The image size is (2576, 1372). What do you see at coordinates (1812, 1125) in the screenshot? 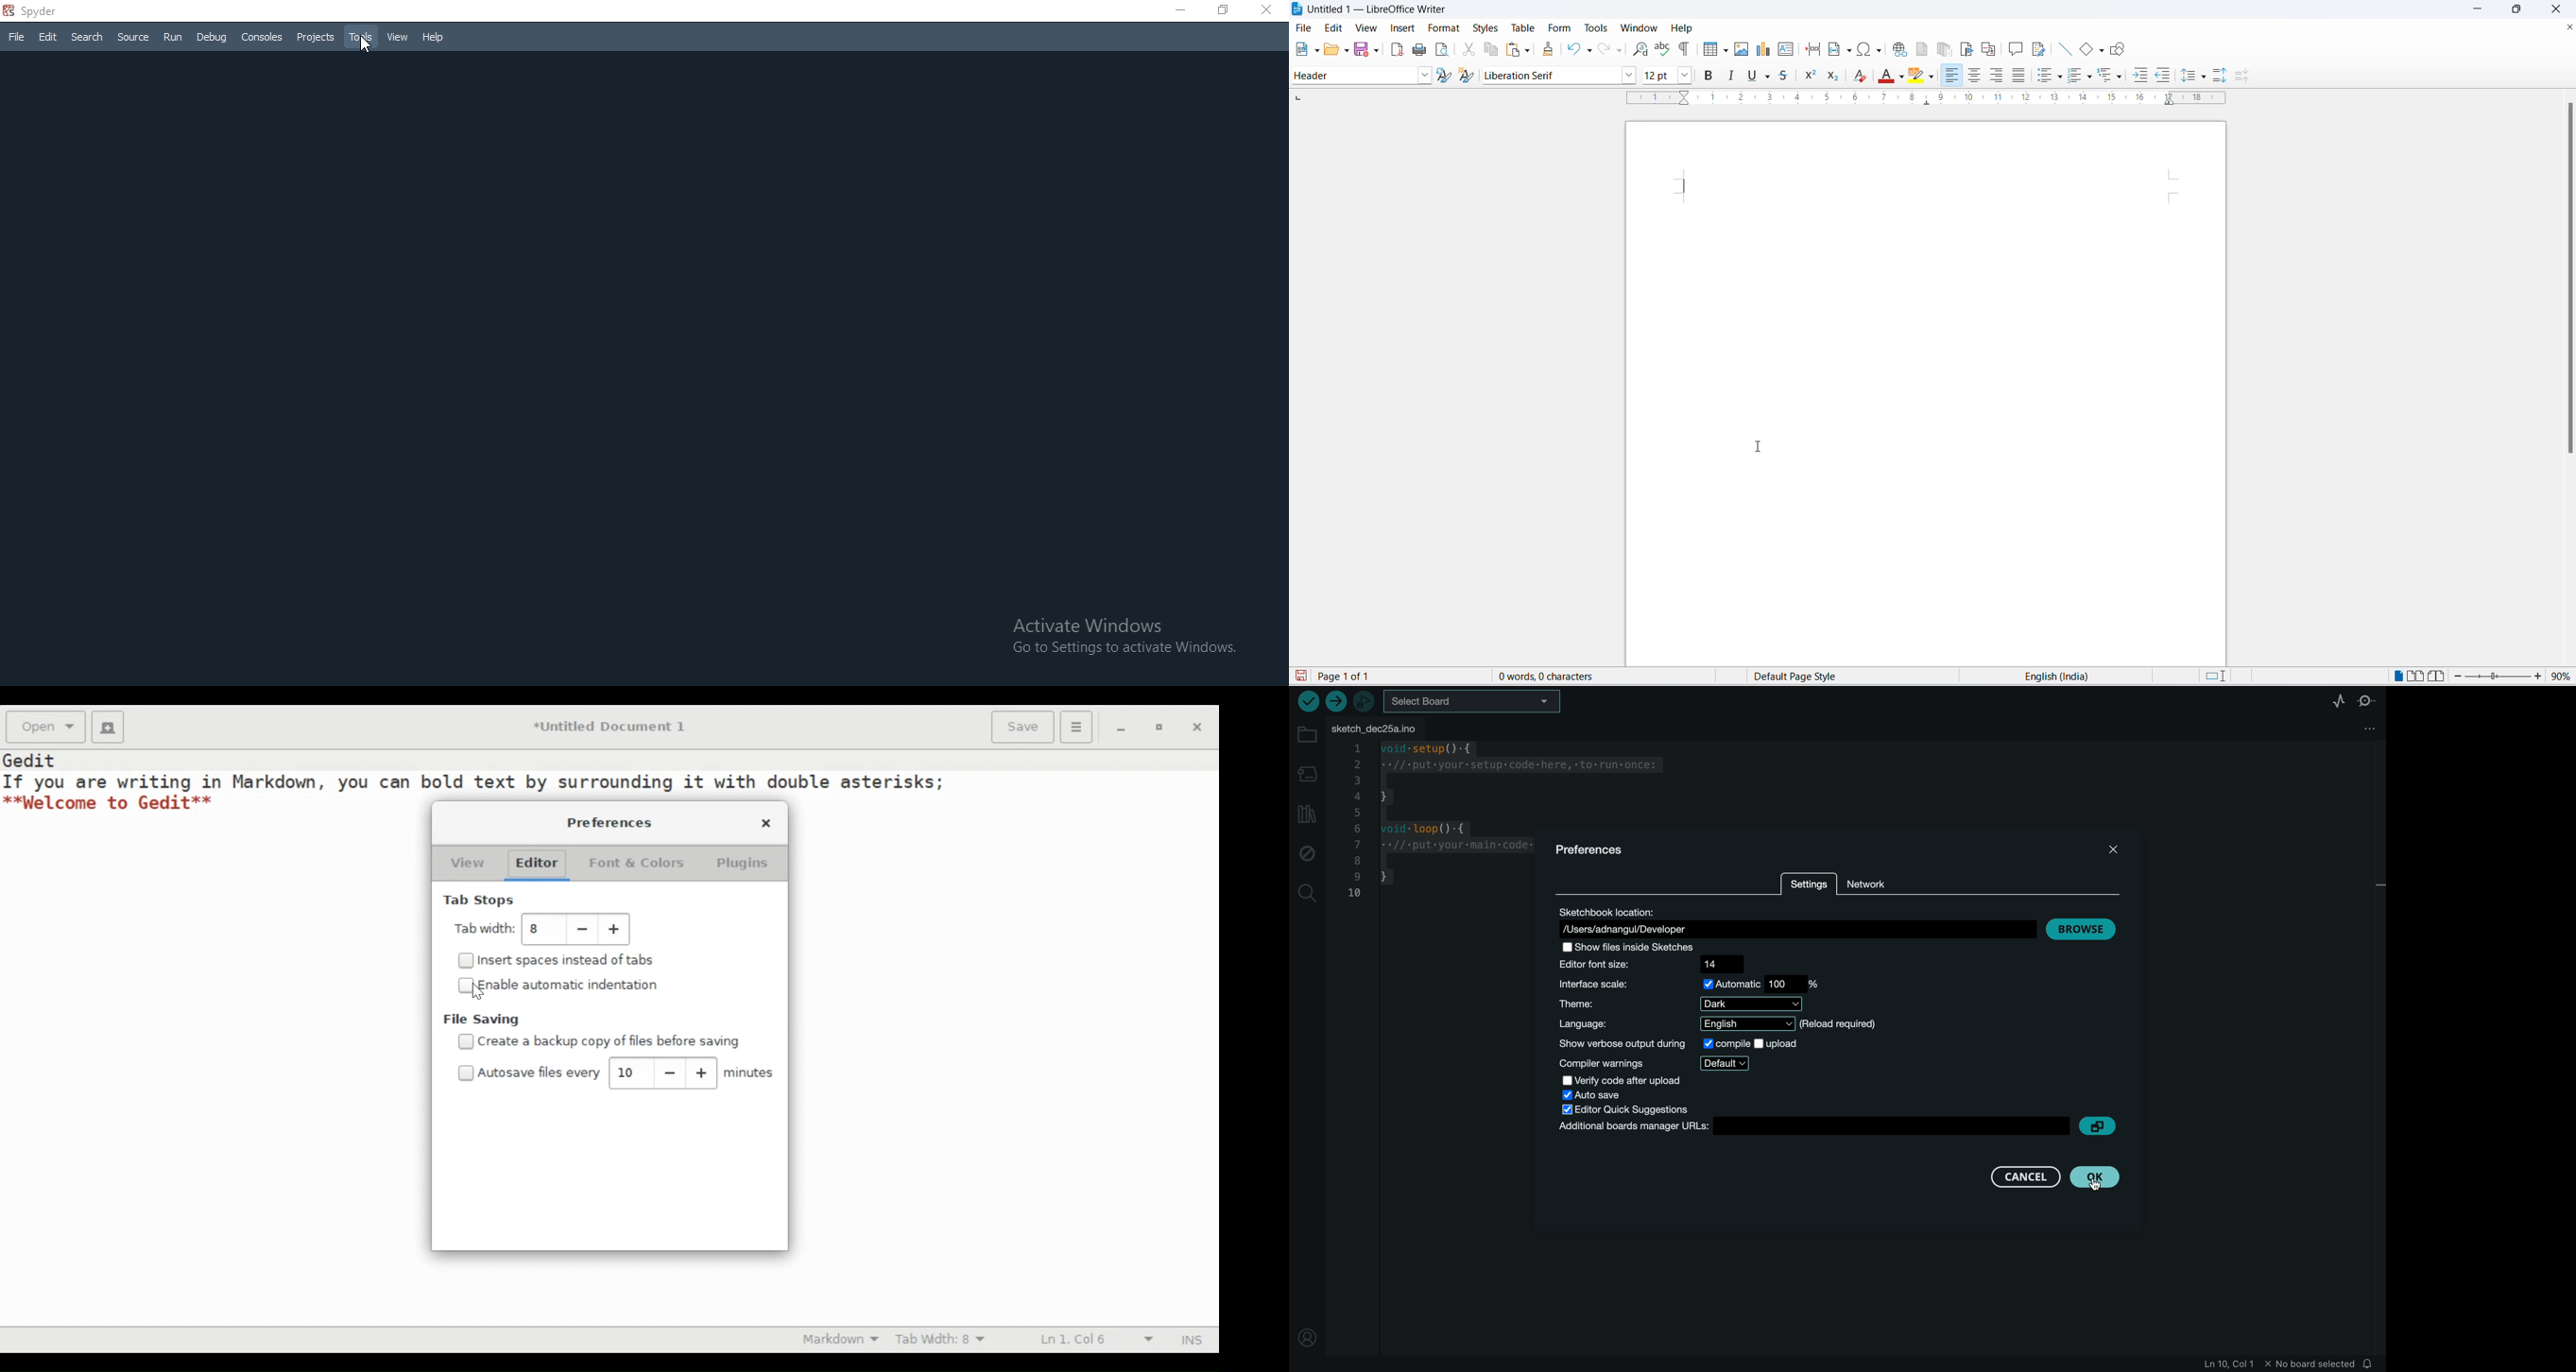
I see `additional  board` at bounding box center [1812, 1125].